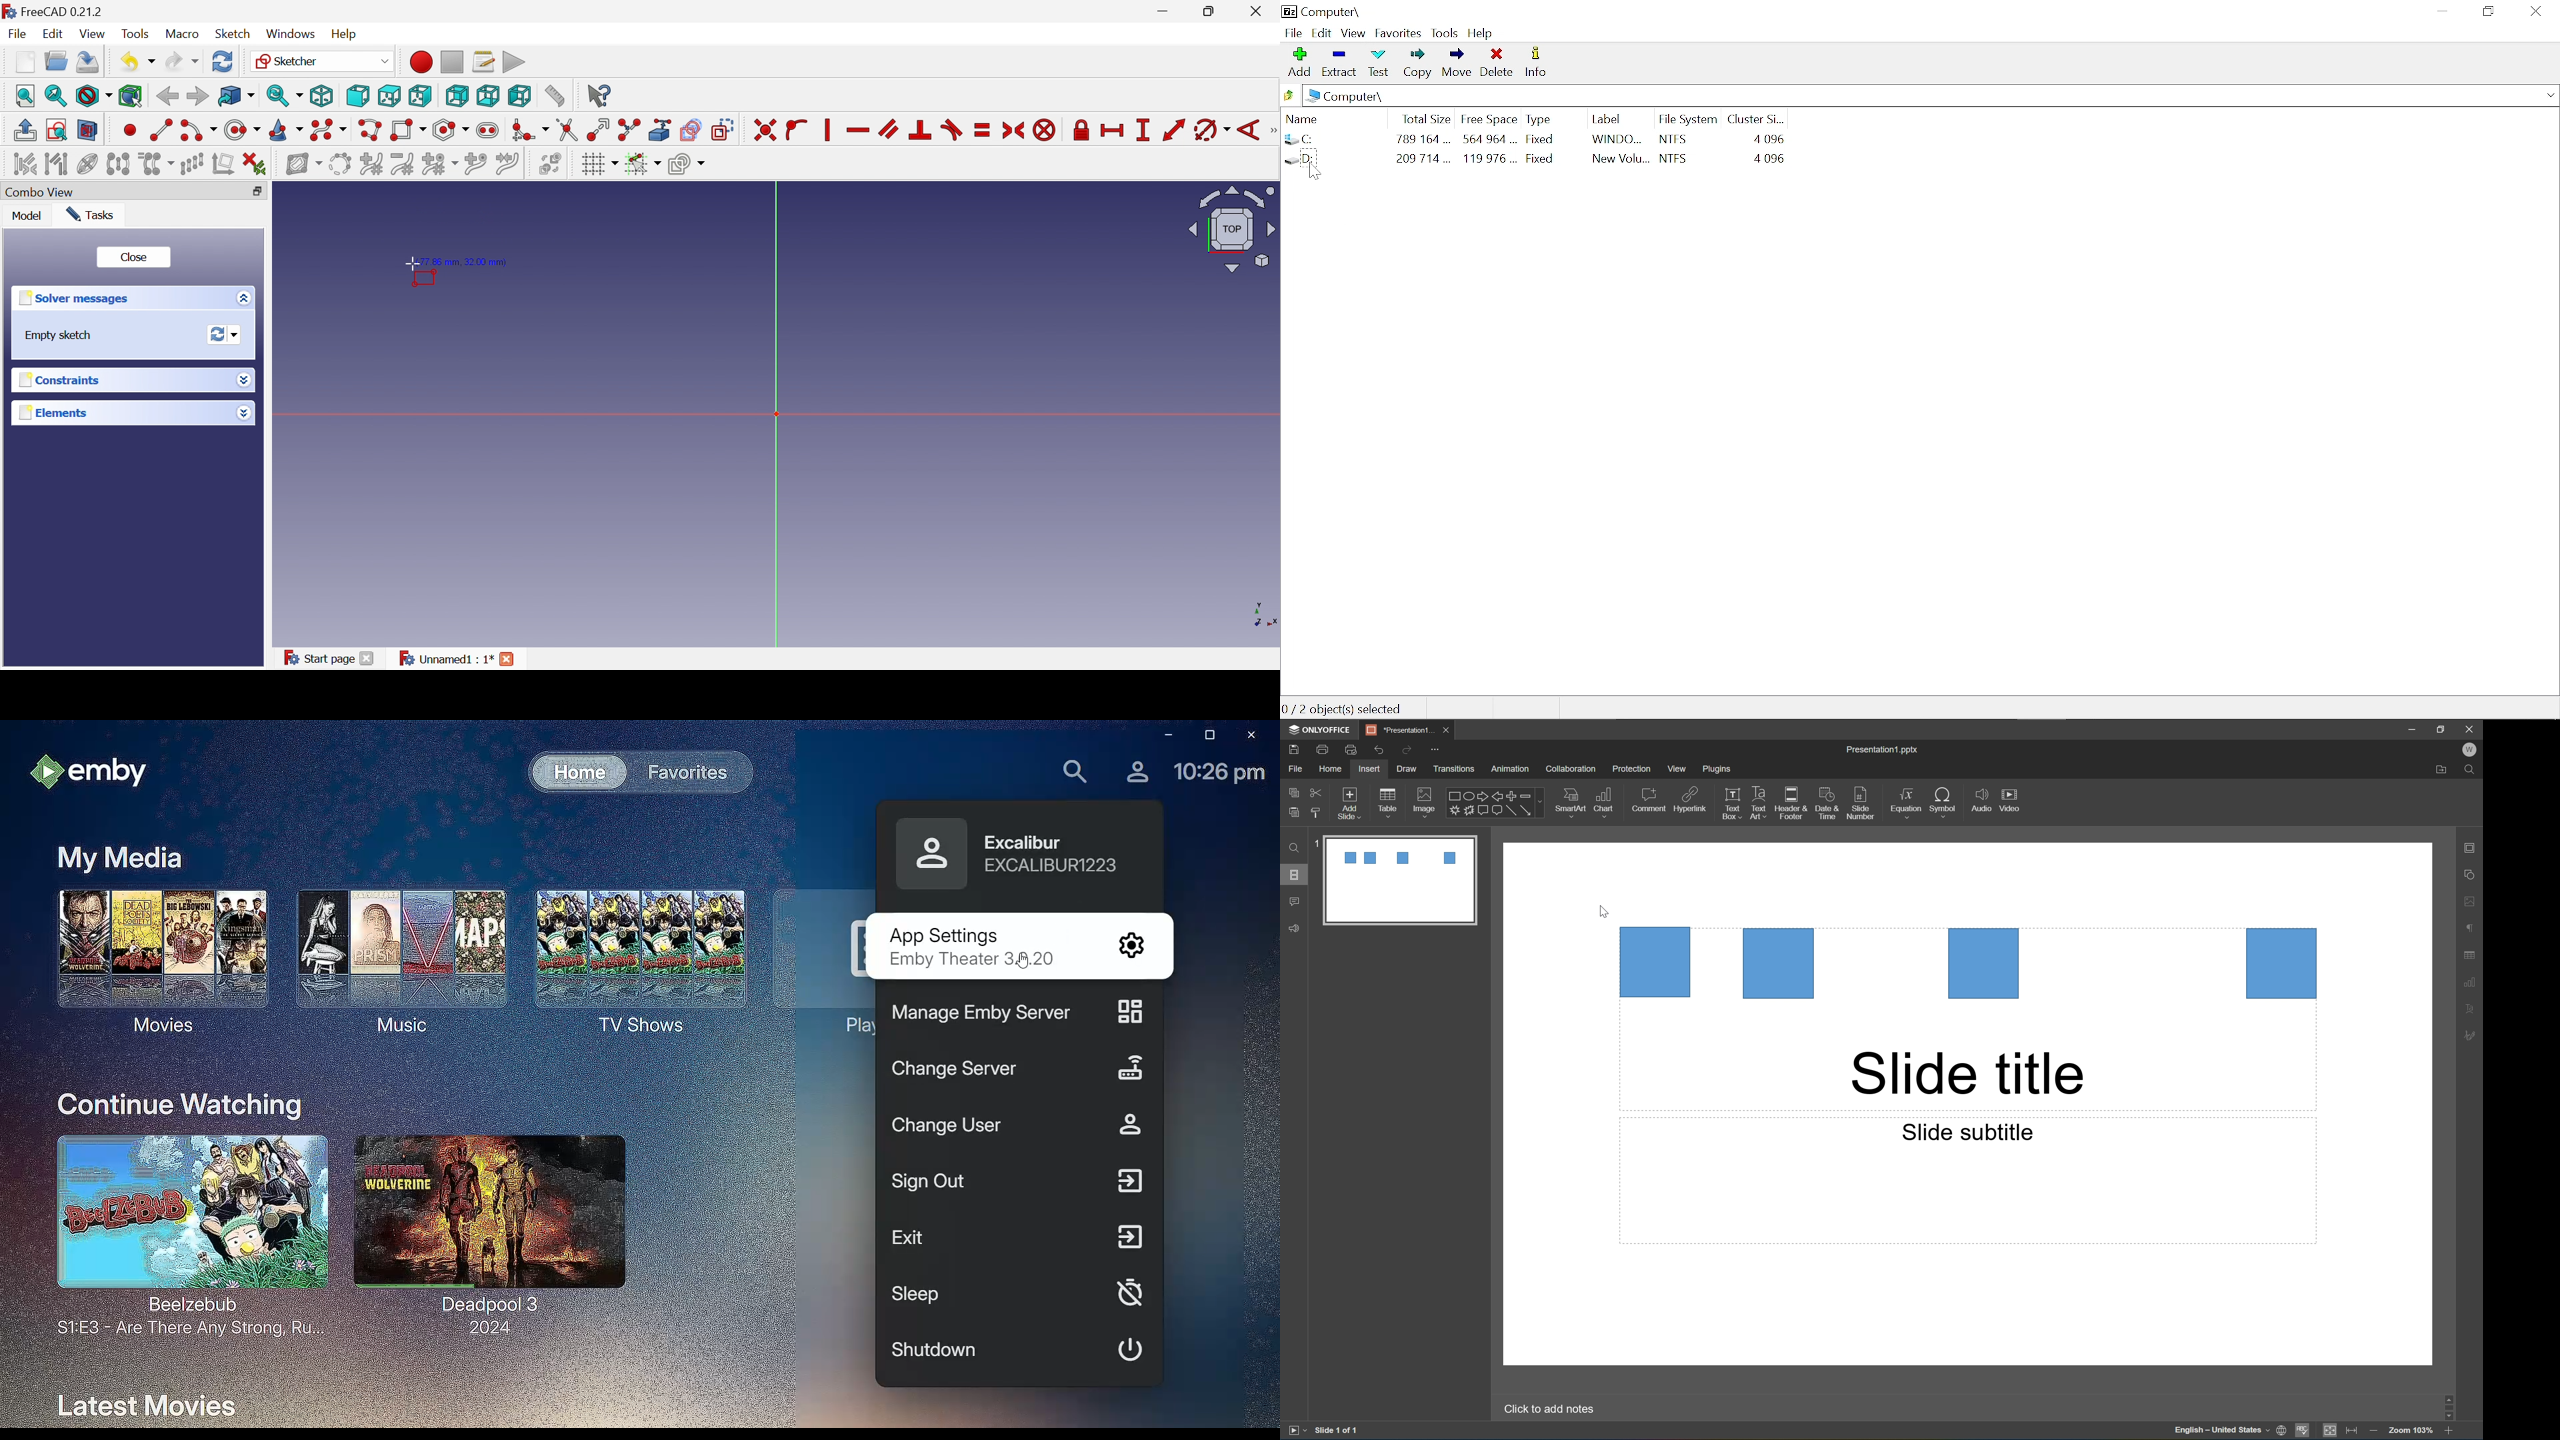 Image resolution: width=2576 pixels, height=1456 pixels. What do you see at coordinates (566, 130) in the screenshot?
I see `Trim edge` at bounding box center [566, 130].